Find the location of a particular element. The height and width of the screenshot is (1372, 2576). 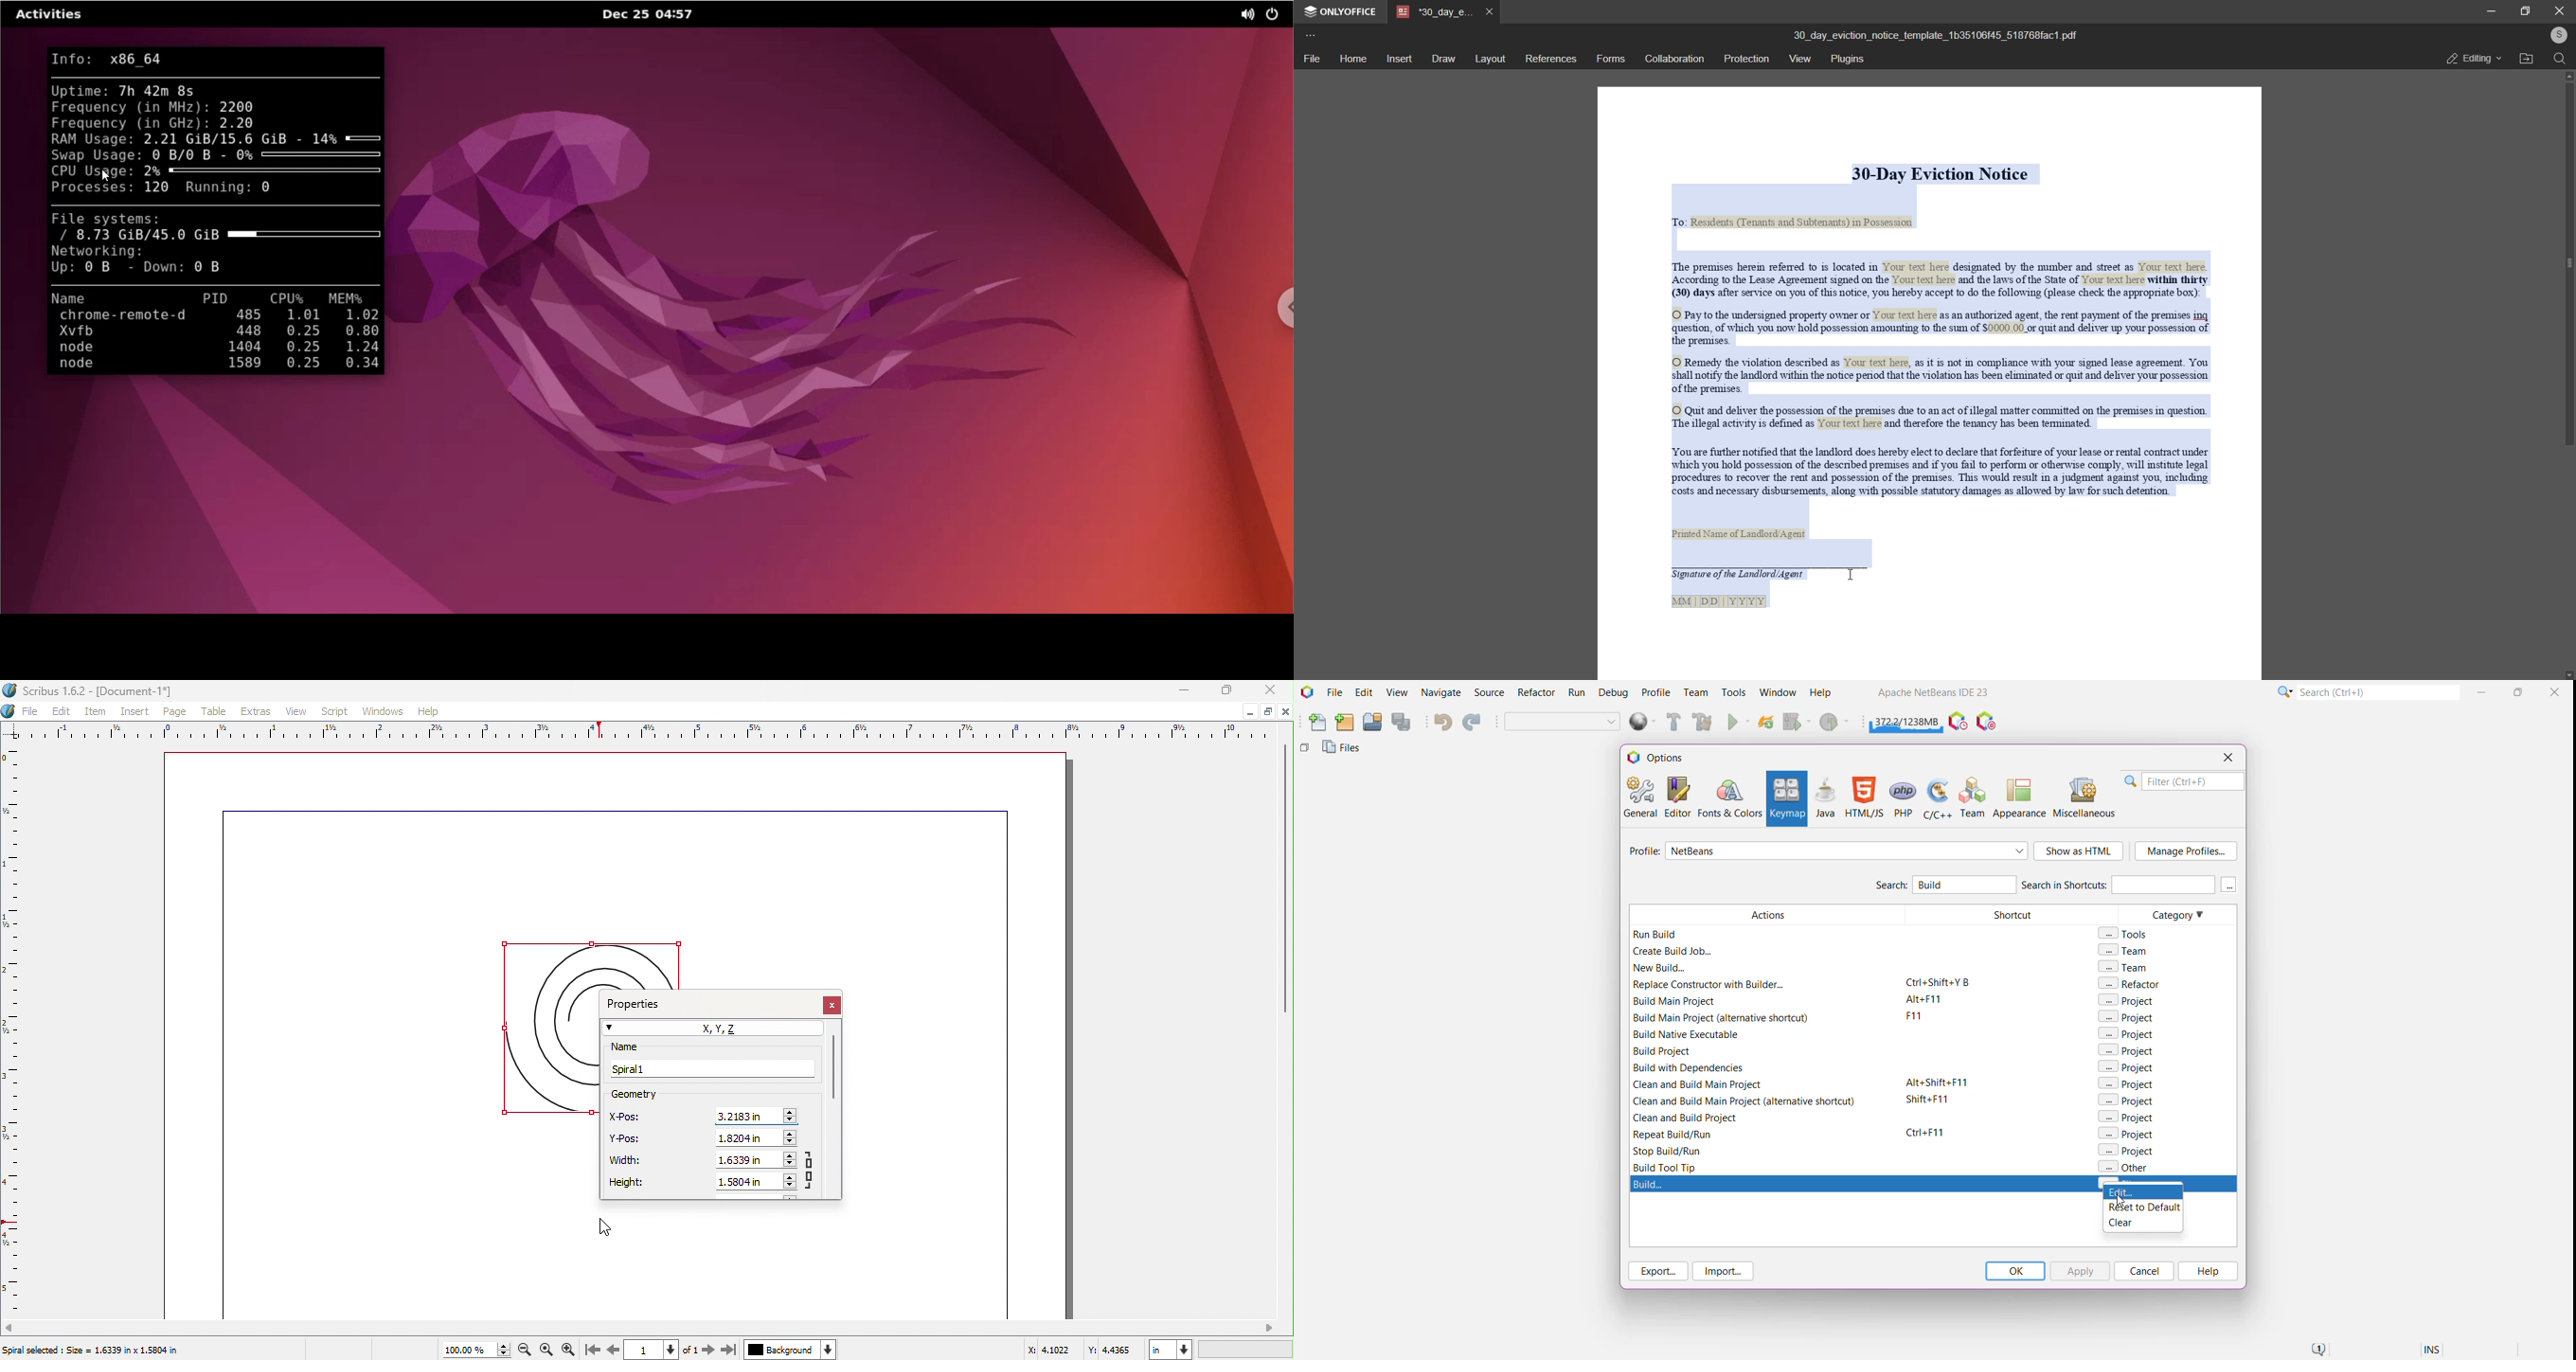

(title)30_day_eviction_notice_template_1b35106f45_518768fac1.pdf is located at coordinates (1934, 34).